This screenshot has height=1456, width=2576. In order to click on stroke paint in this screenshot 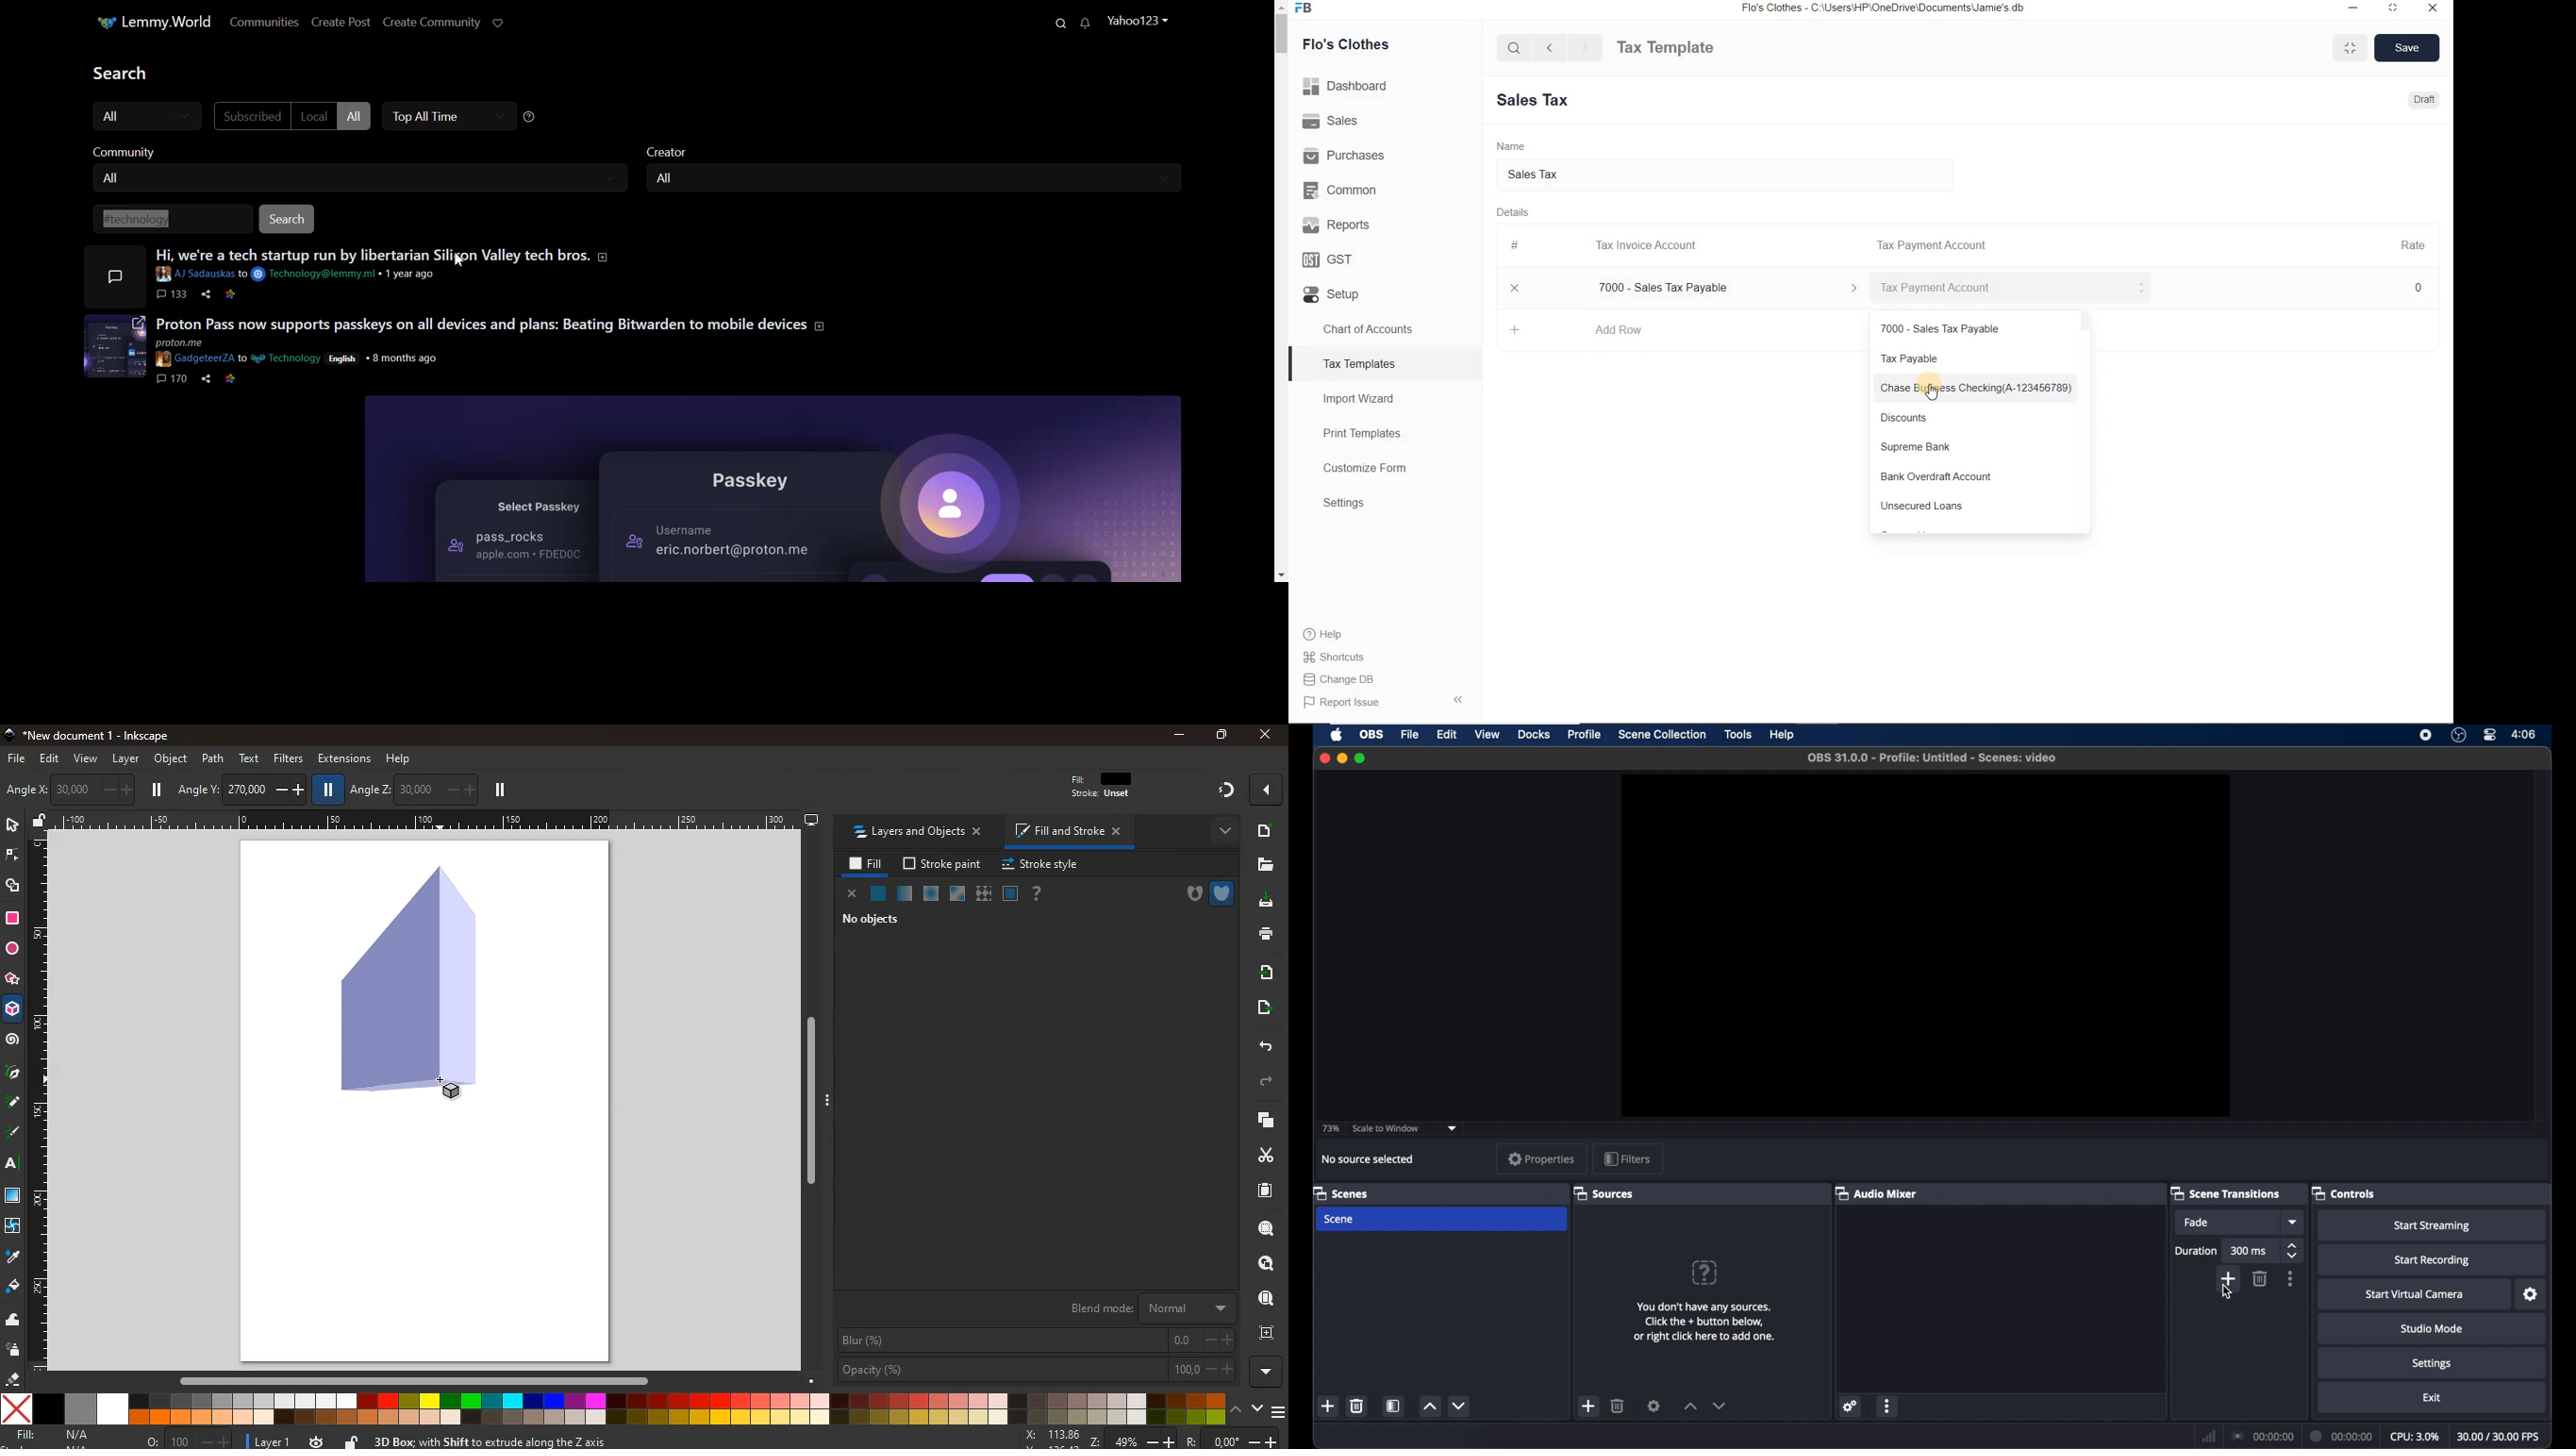, I will do `click(939, 864)`.